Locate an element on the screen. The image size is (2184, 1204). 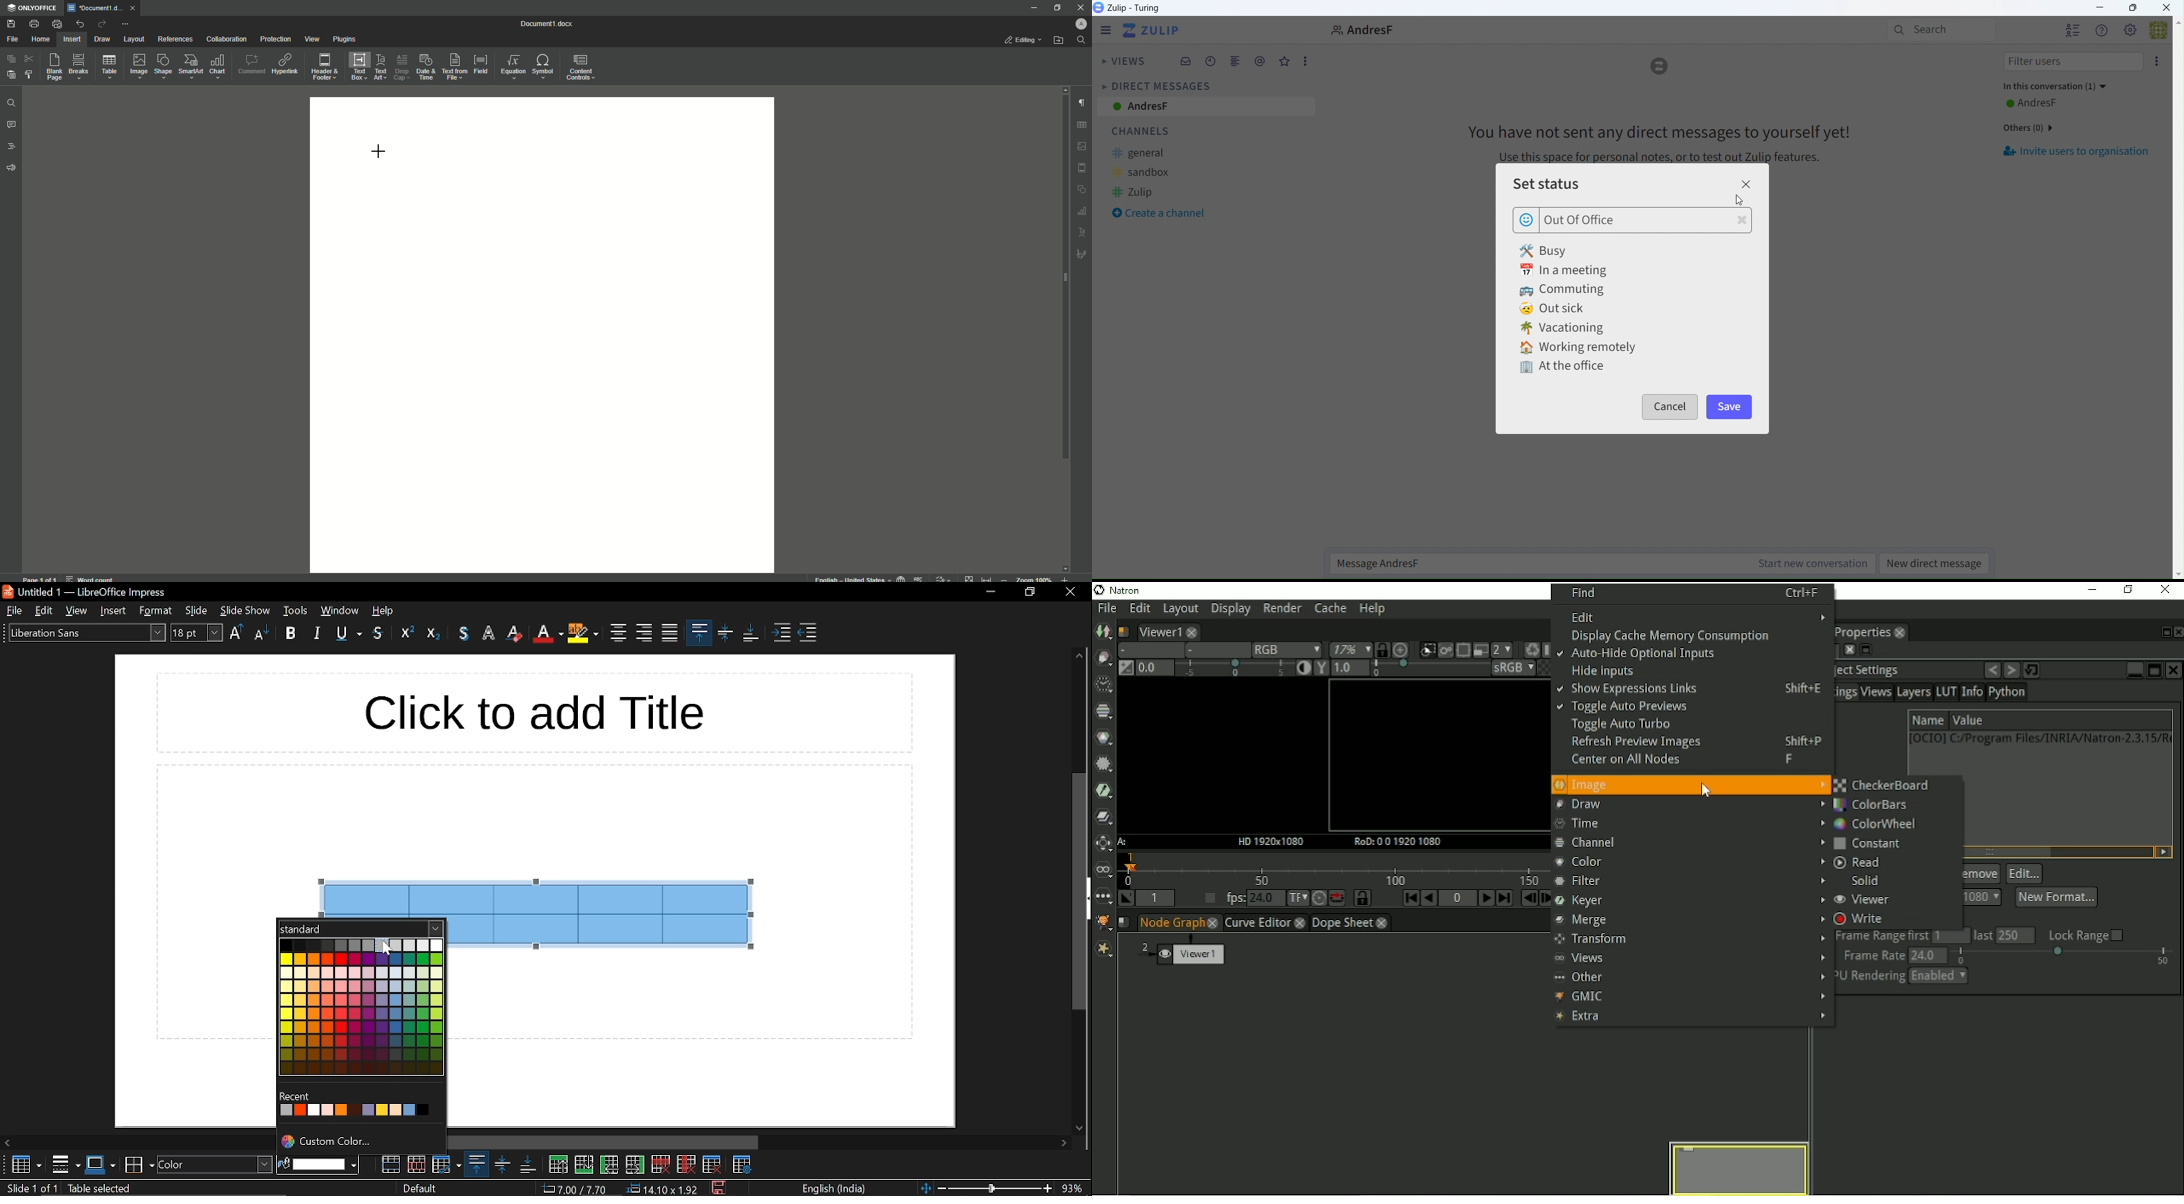
Save is located at coordinates (13, 24).